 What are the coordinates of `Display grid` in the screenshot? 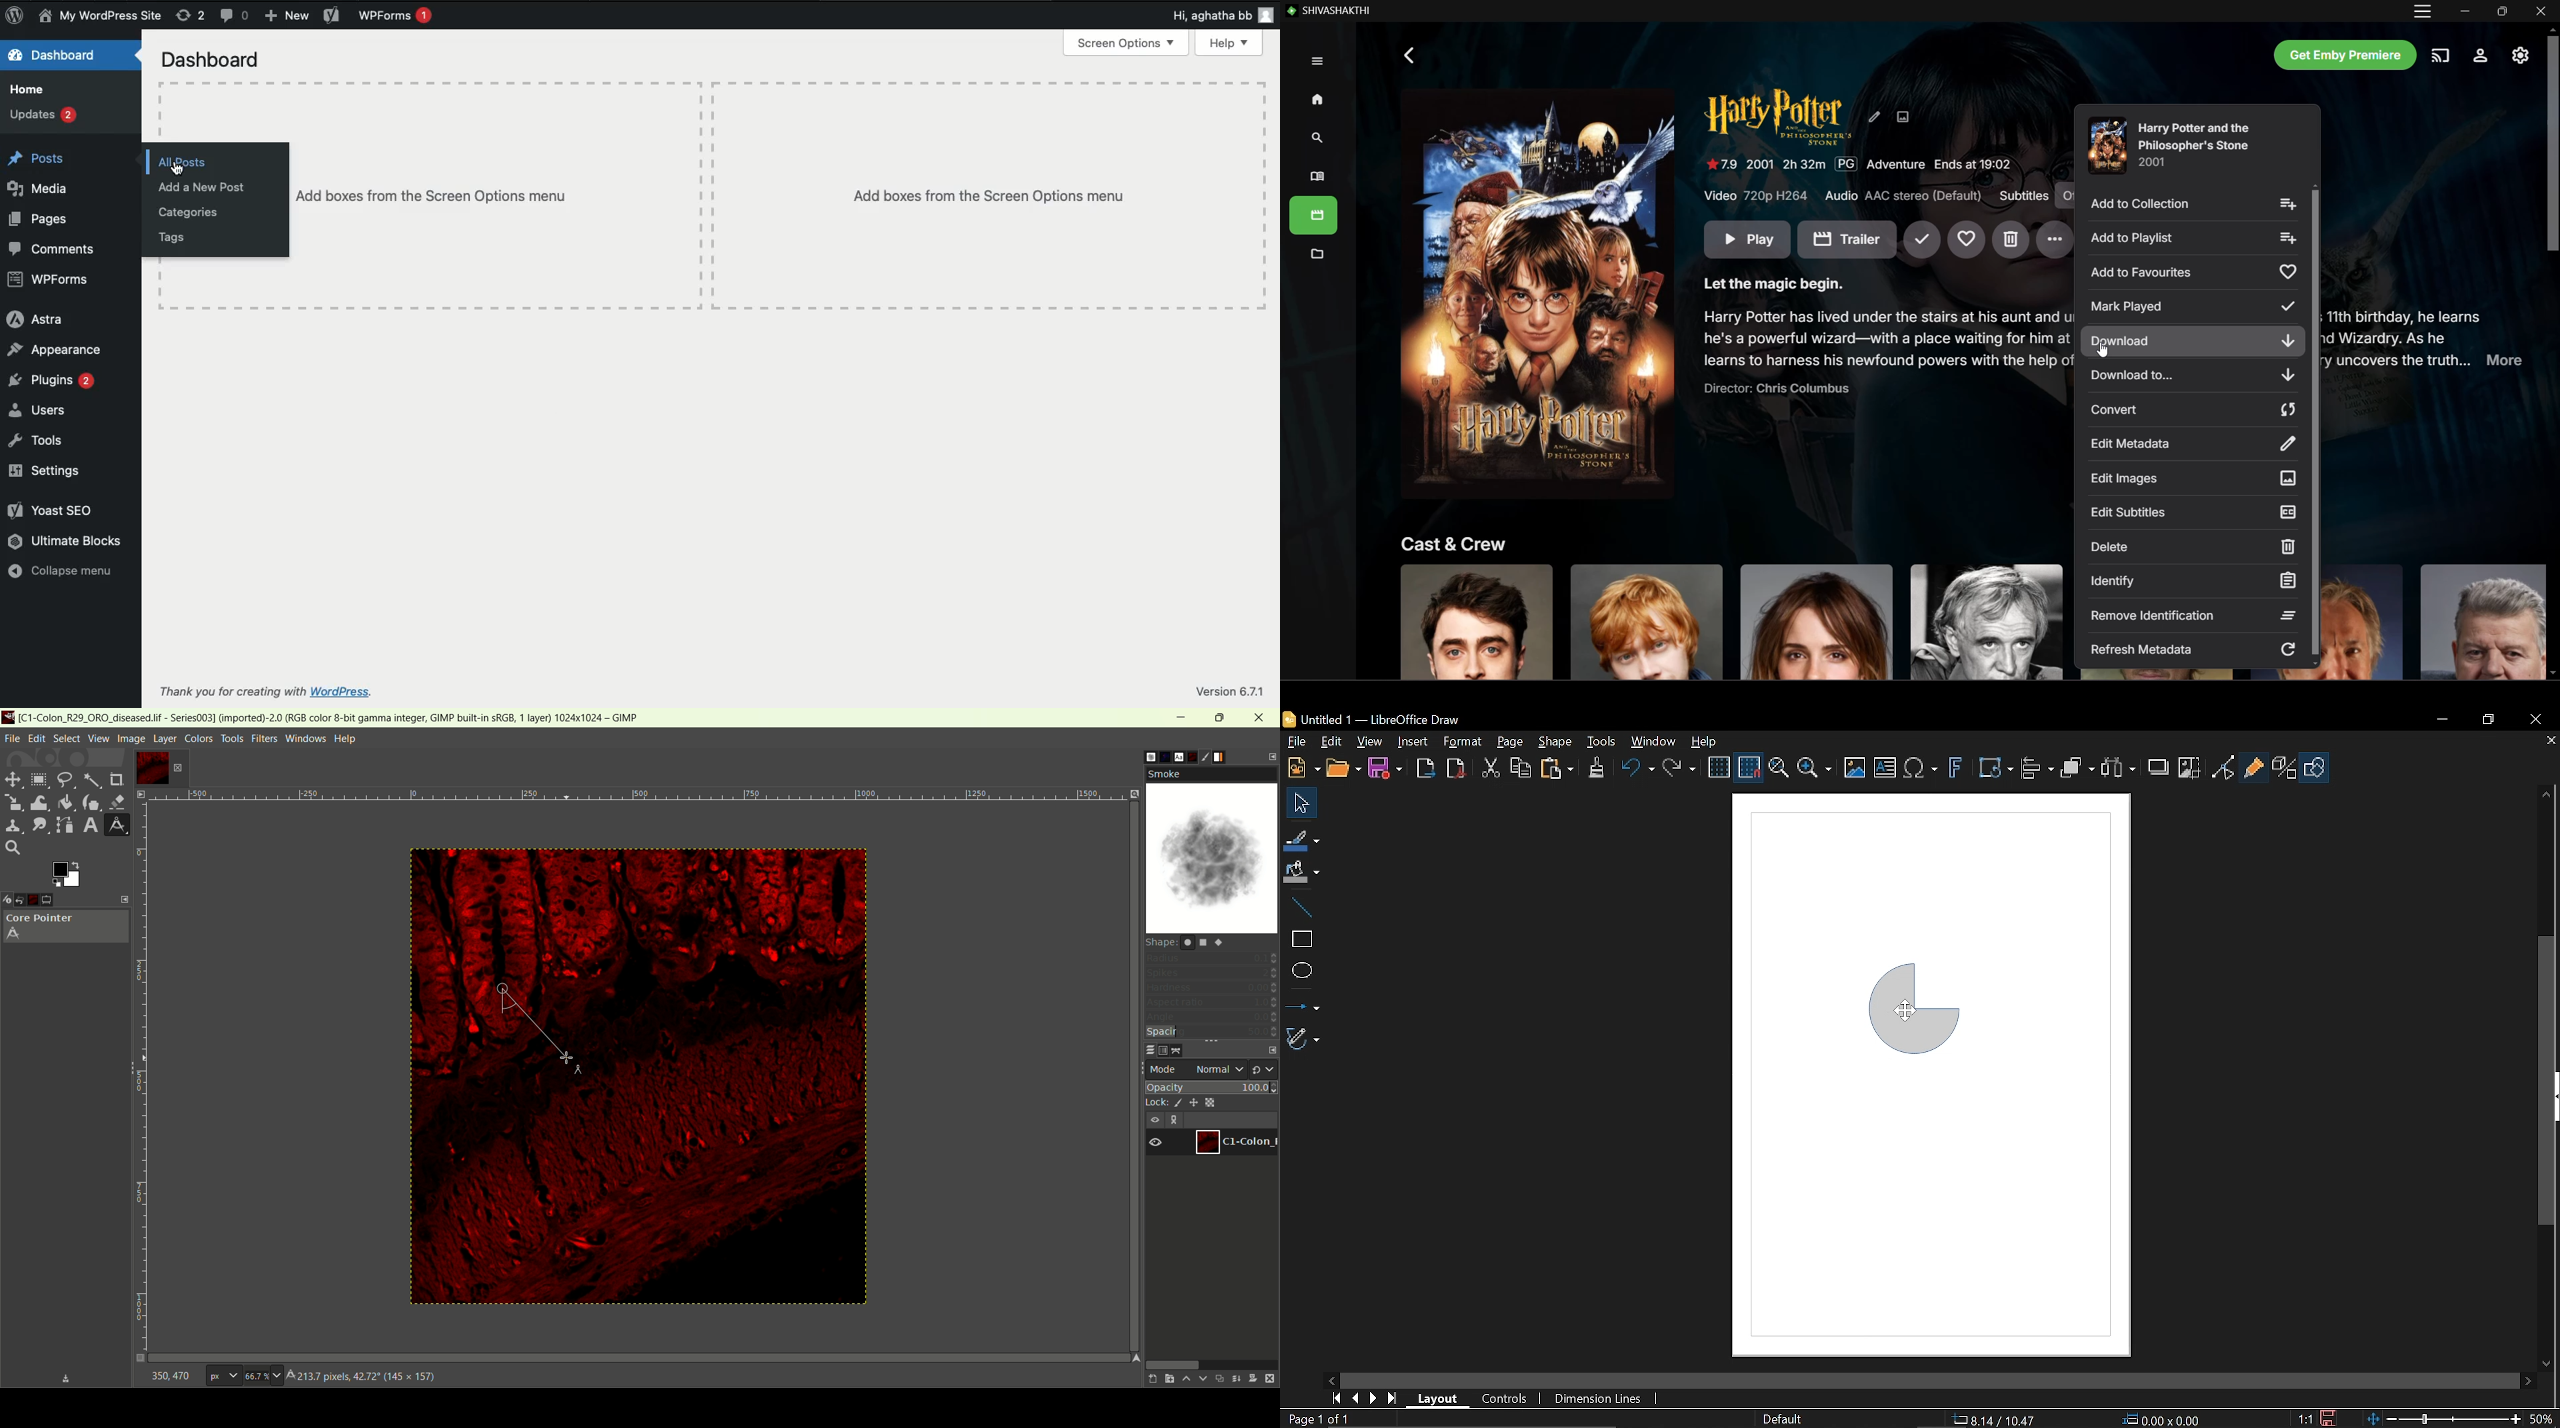 It's located at (1719, 768).